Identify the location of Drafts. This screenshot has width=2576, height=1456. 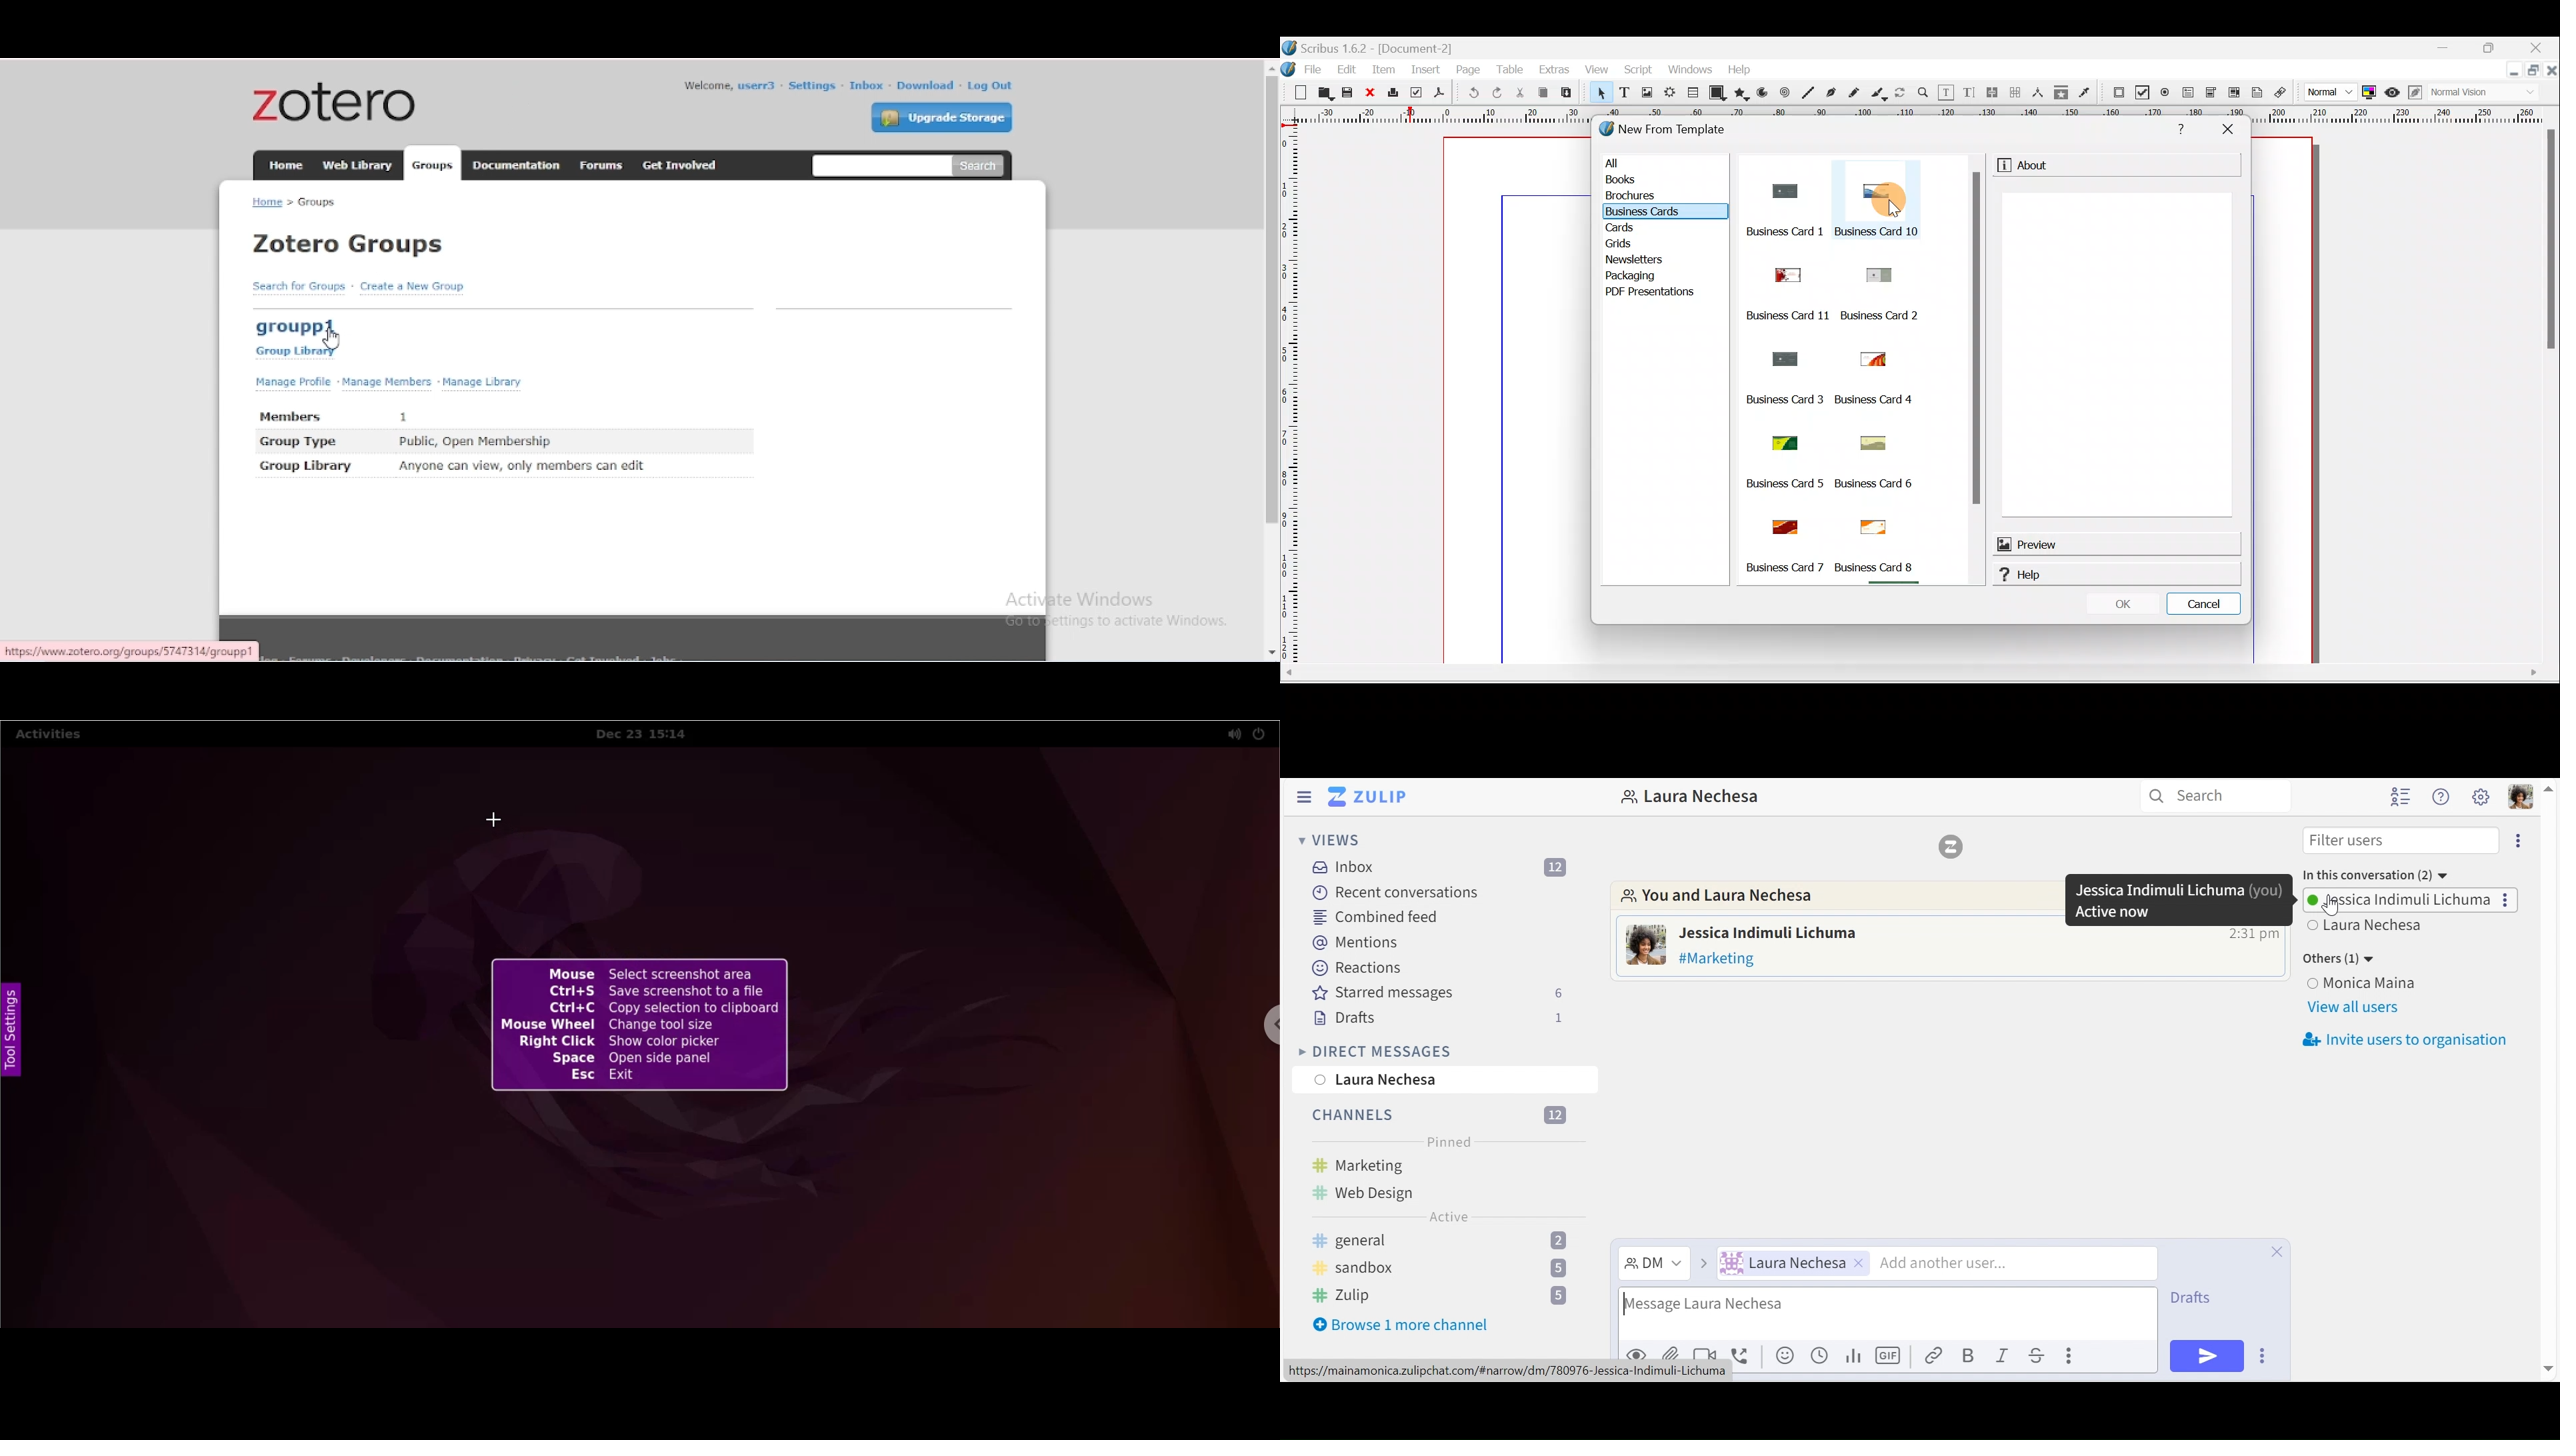
(1437, 1018).